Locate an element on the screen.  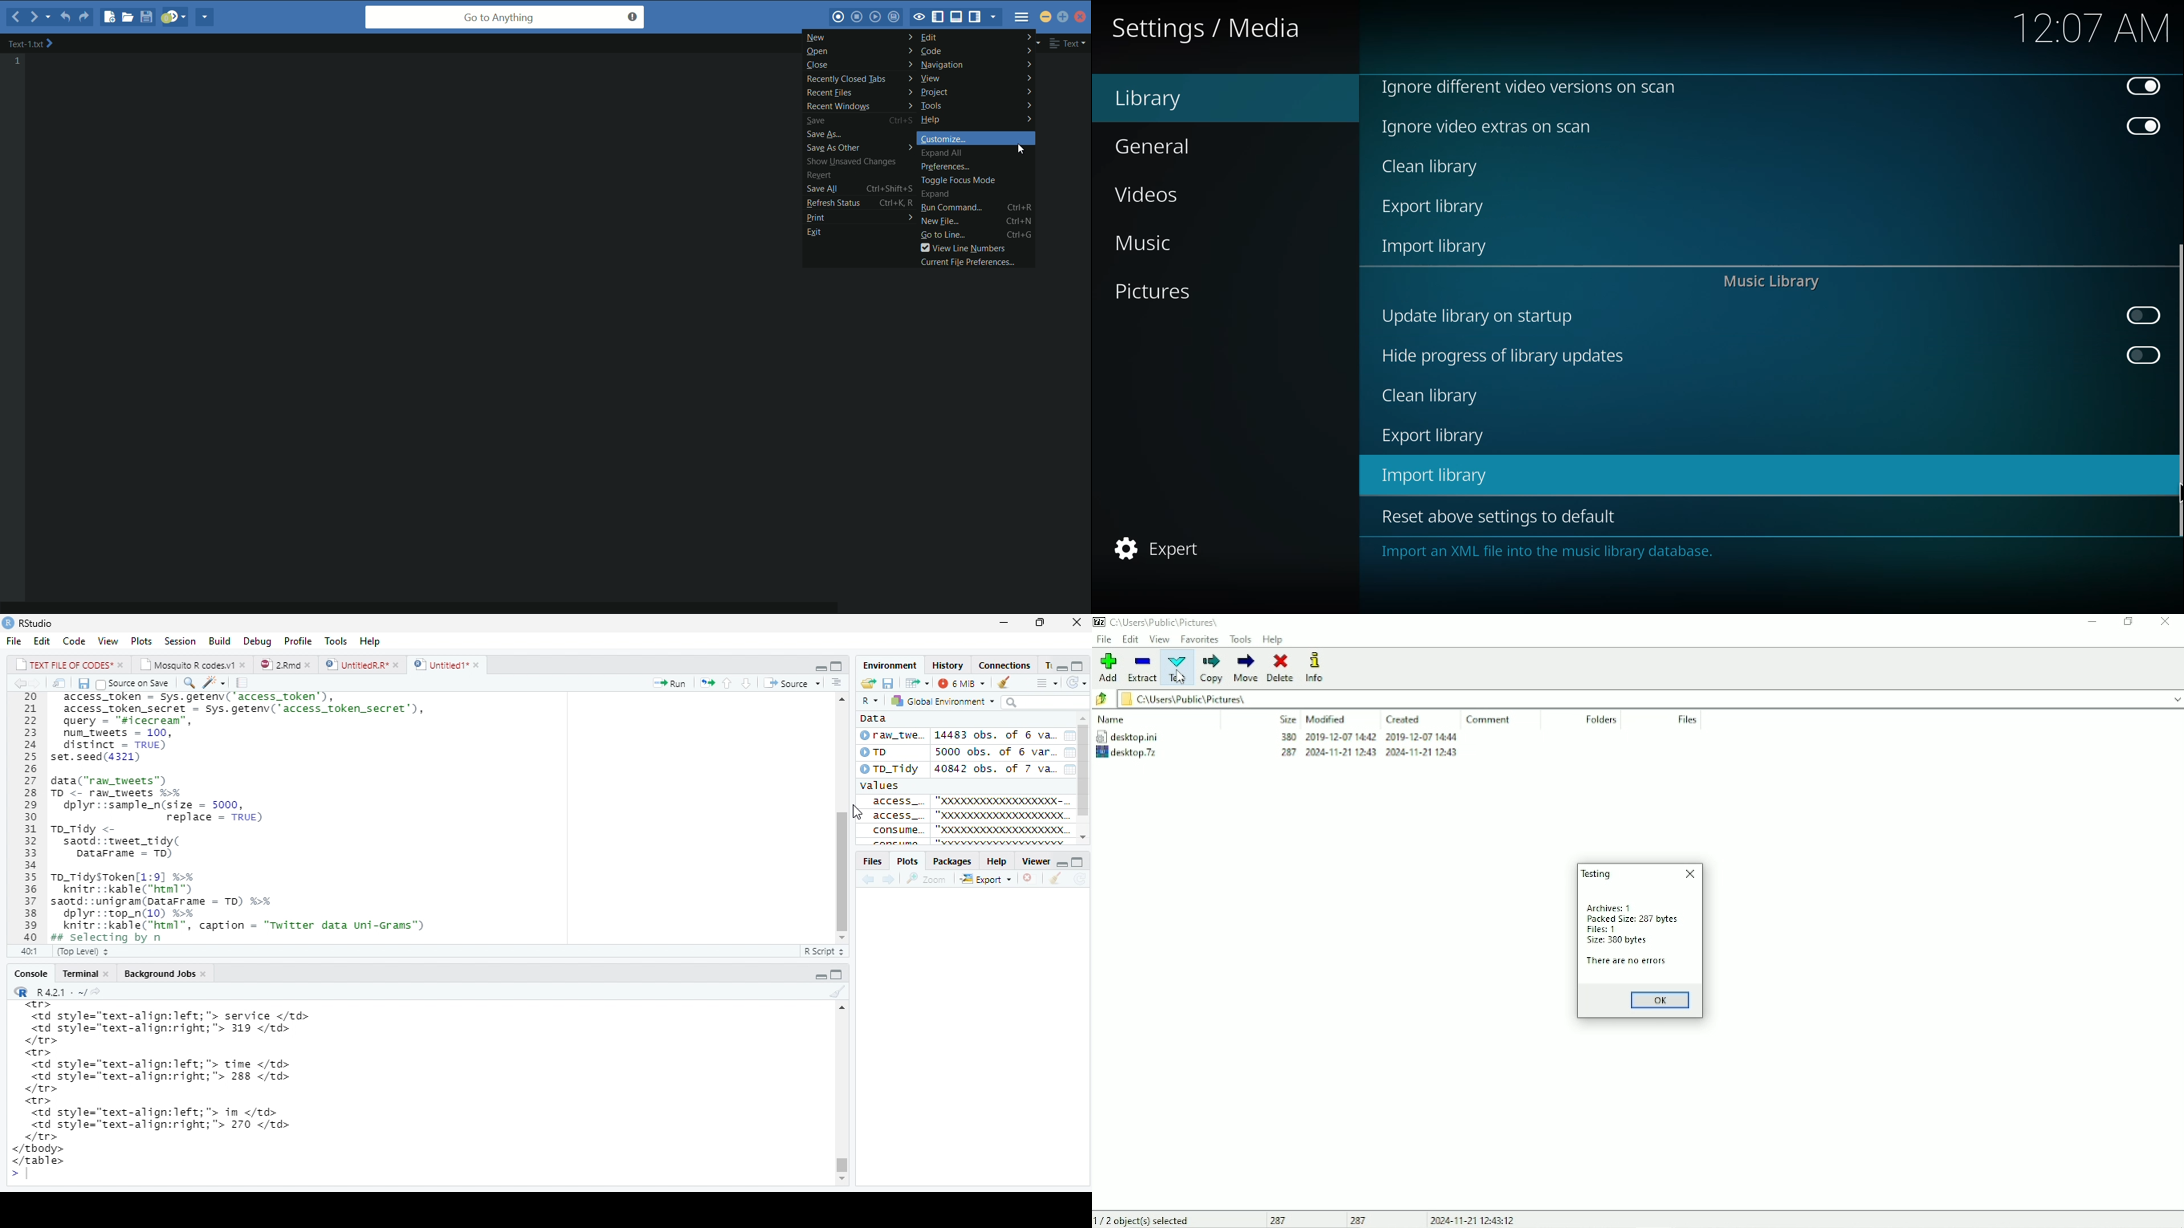
clear window is located at coordinates (1008, 683).